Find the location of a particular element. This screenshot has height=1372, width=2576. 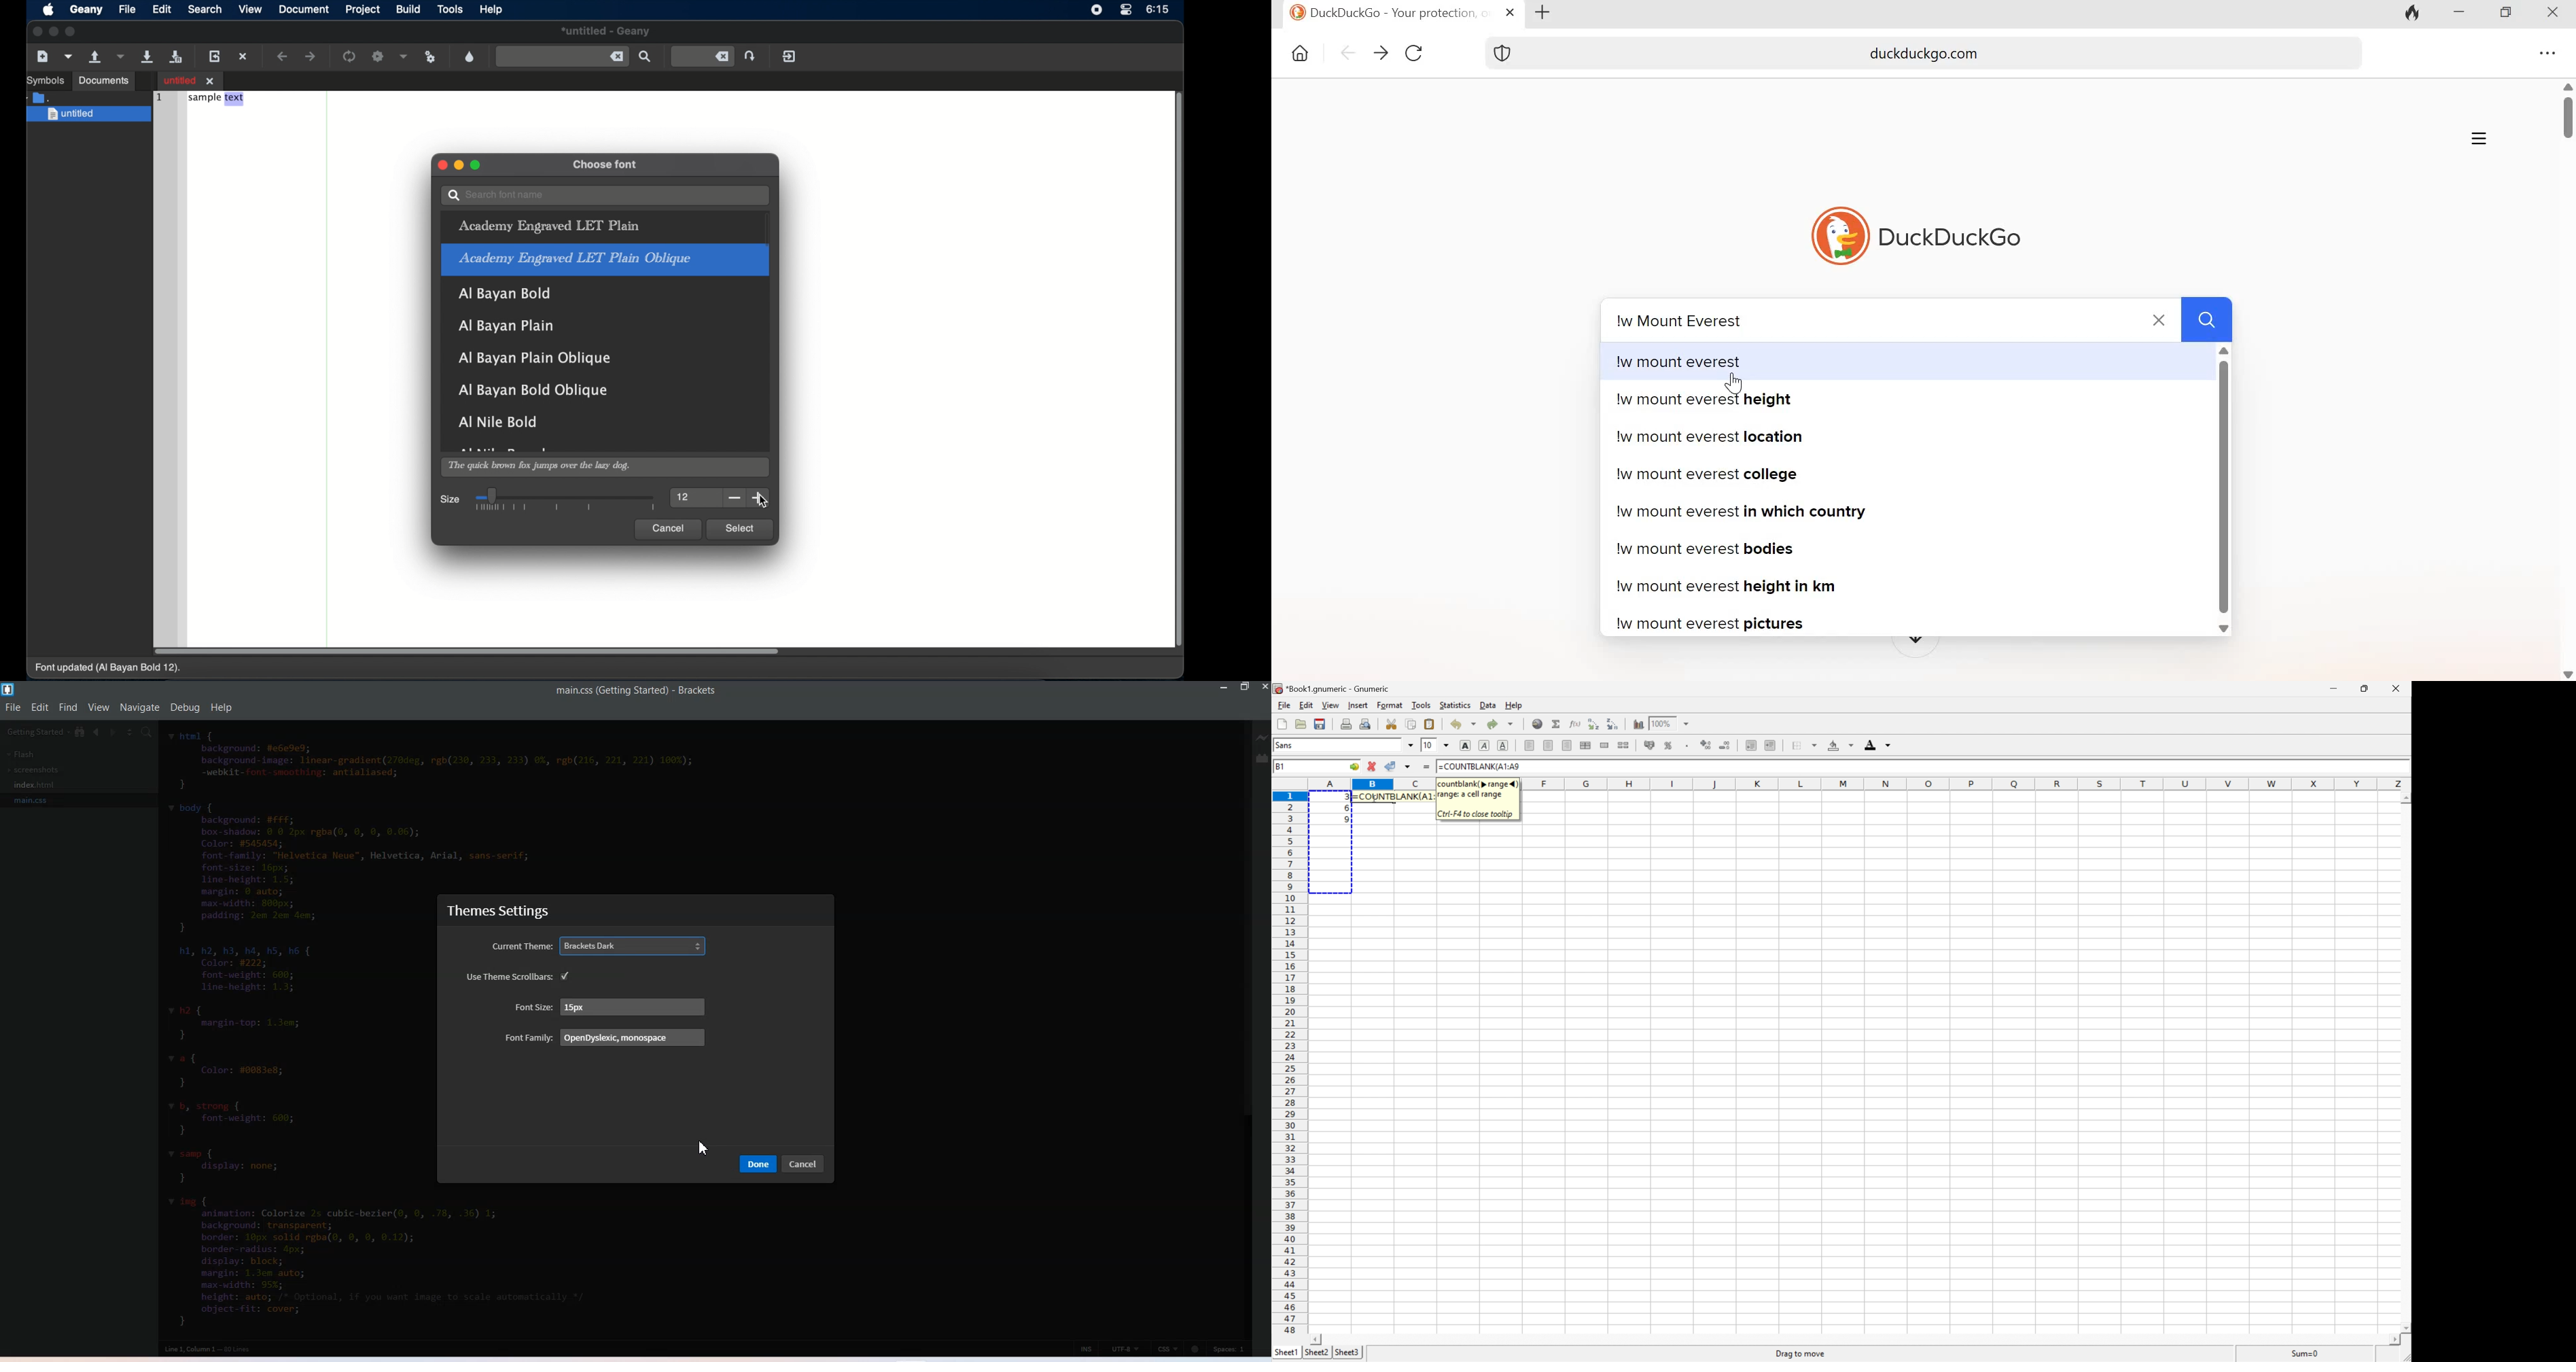

Italic is located at coordinates (1484, 745).